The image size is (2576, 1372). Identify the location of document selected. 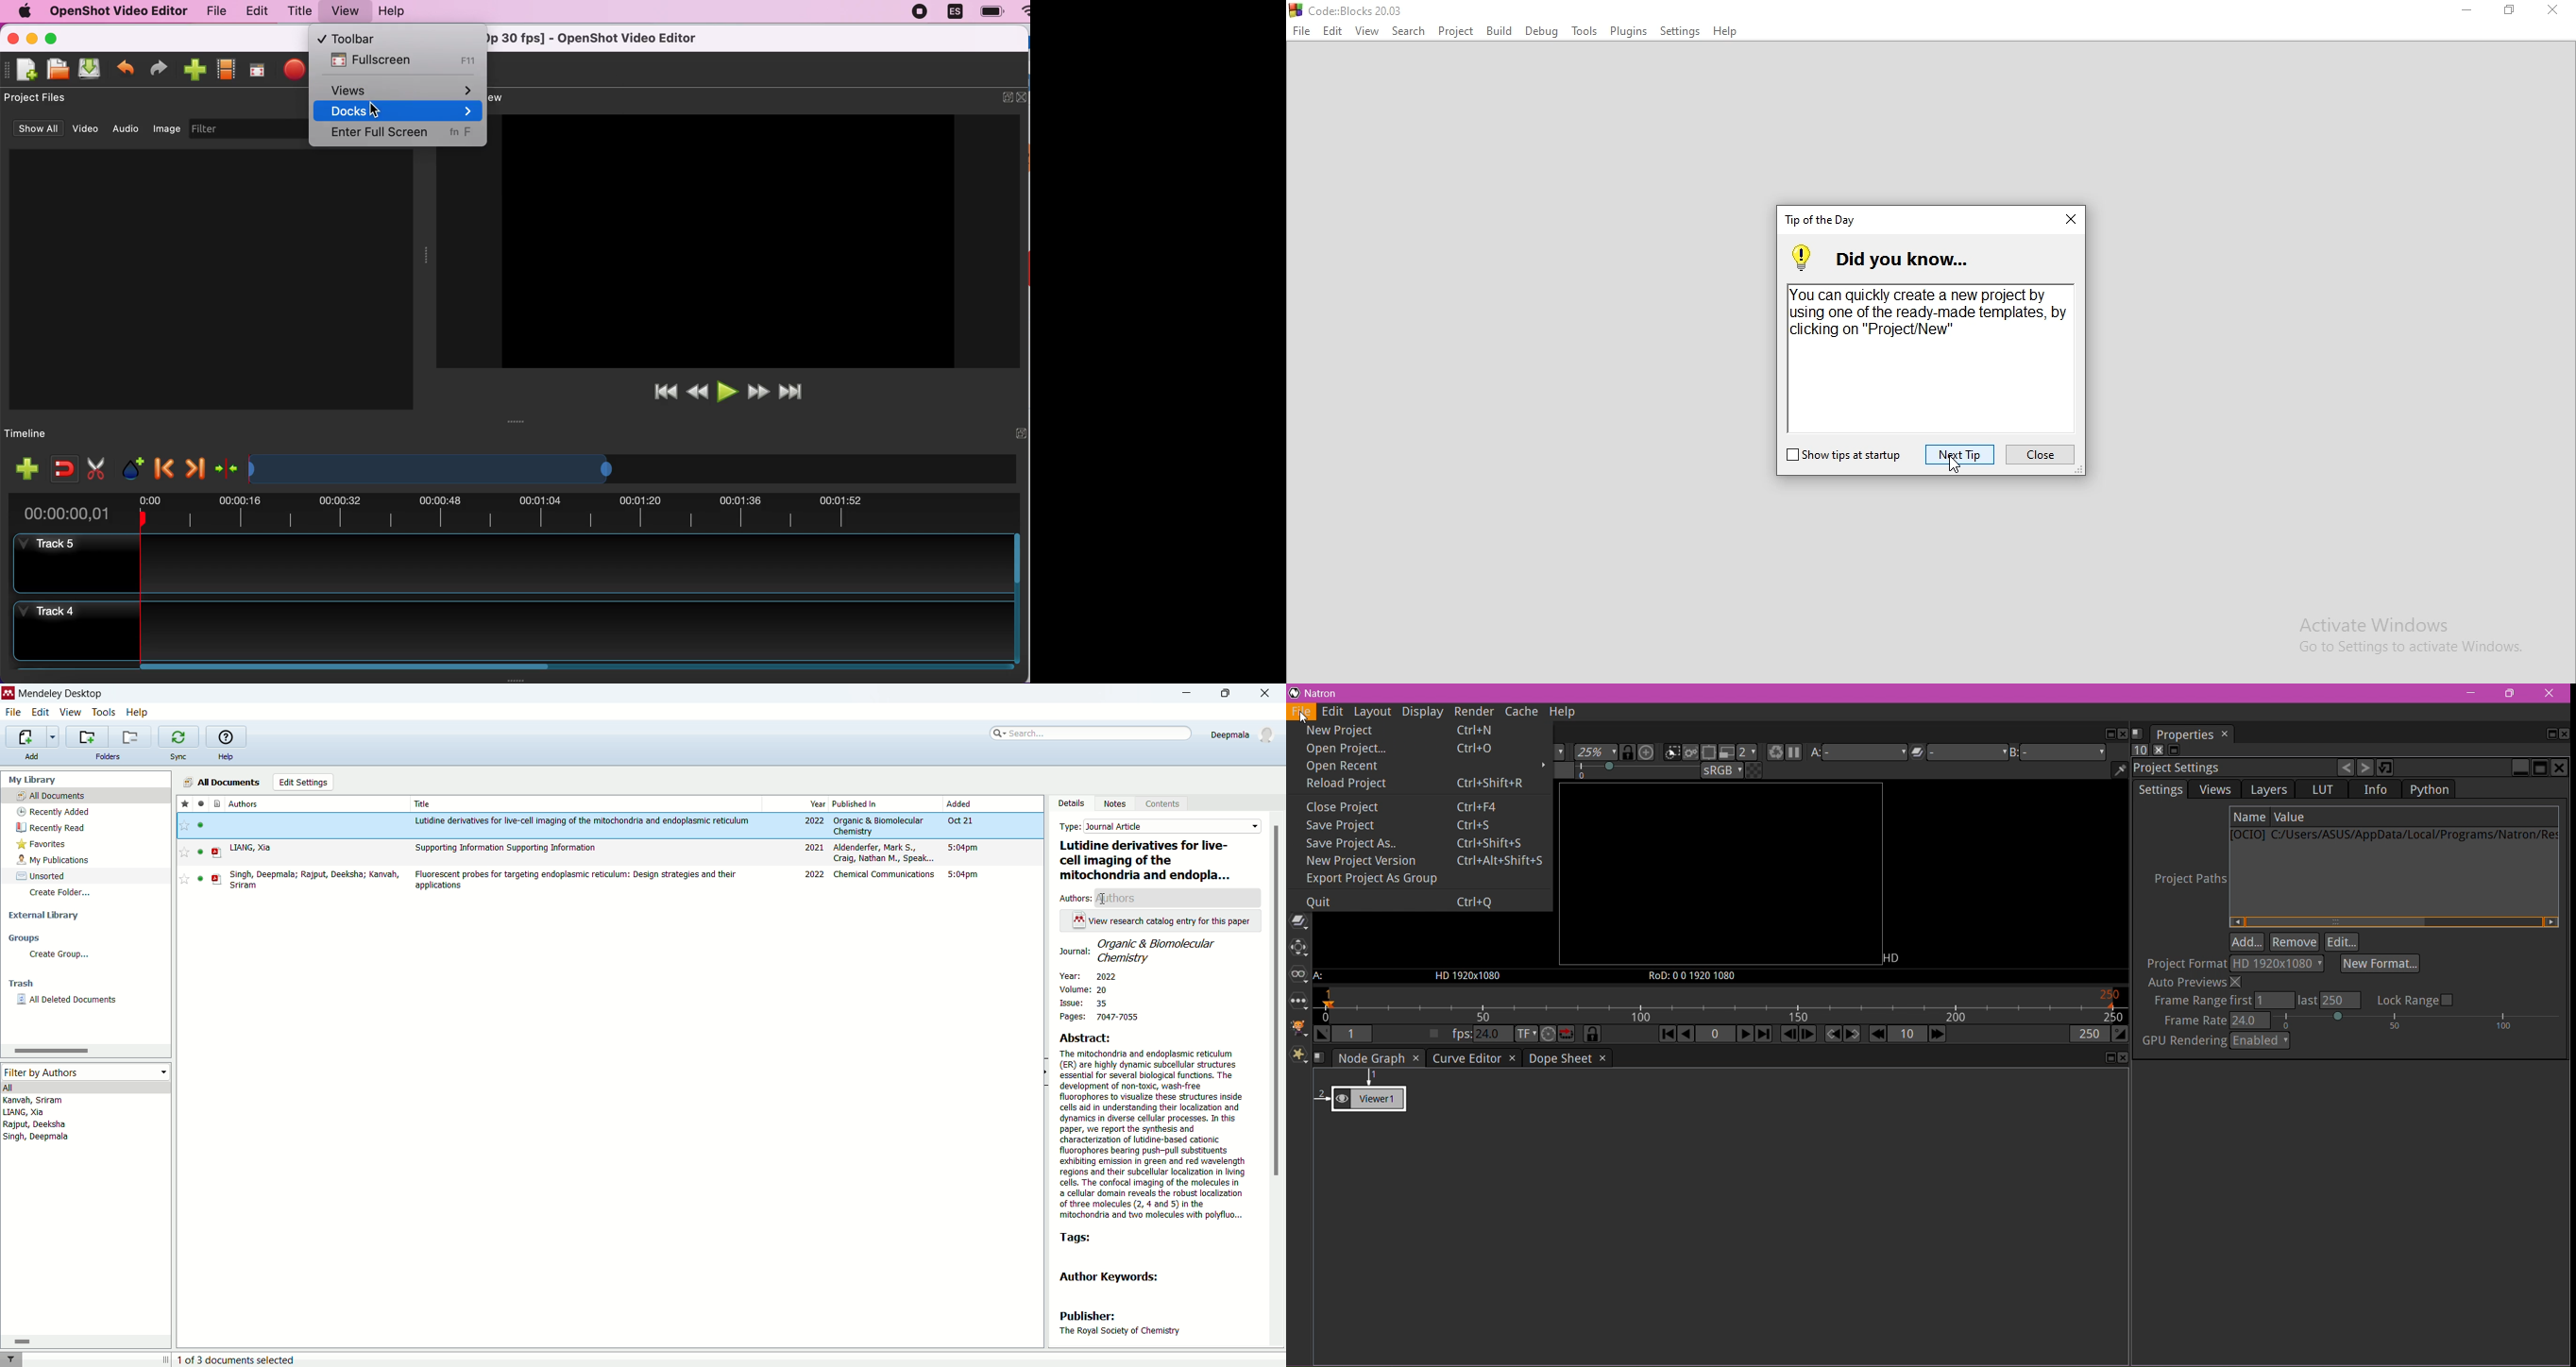
(239, 1360).